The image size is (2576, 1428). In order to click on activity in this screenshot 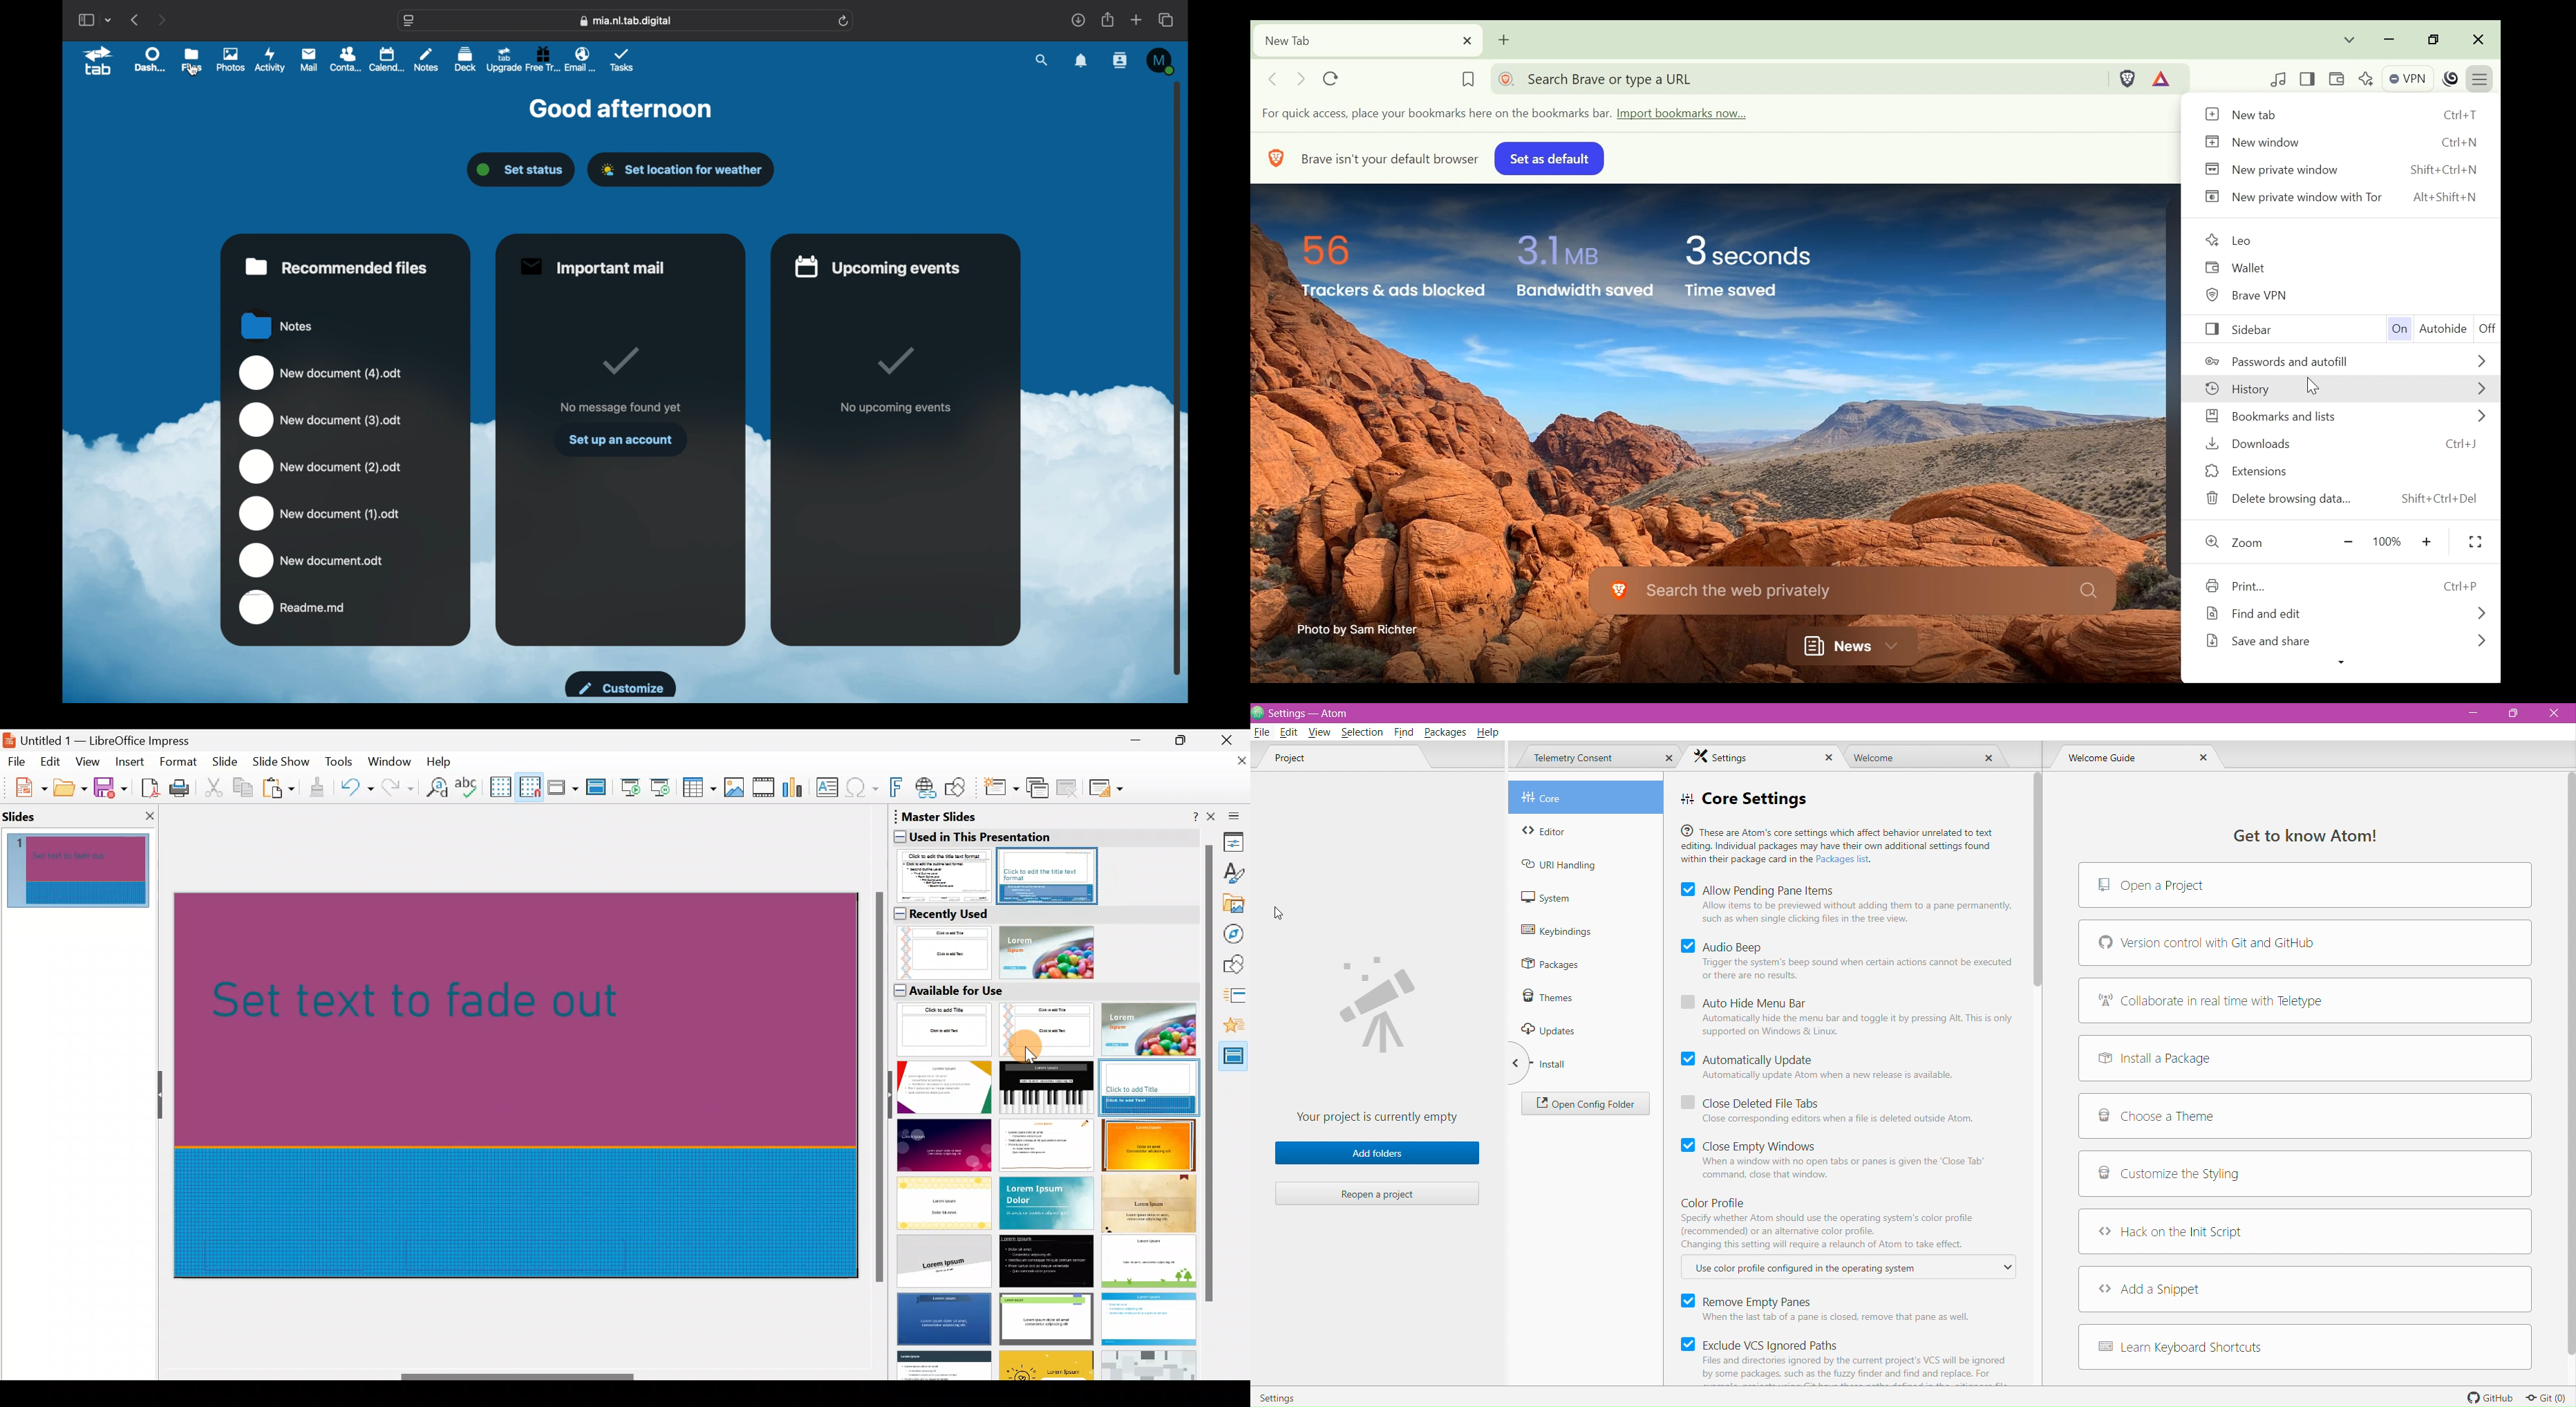, I will do `click(270, 61)`.